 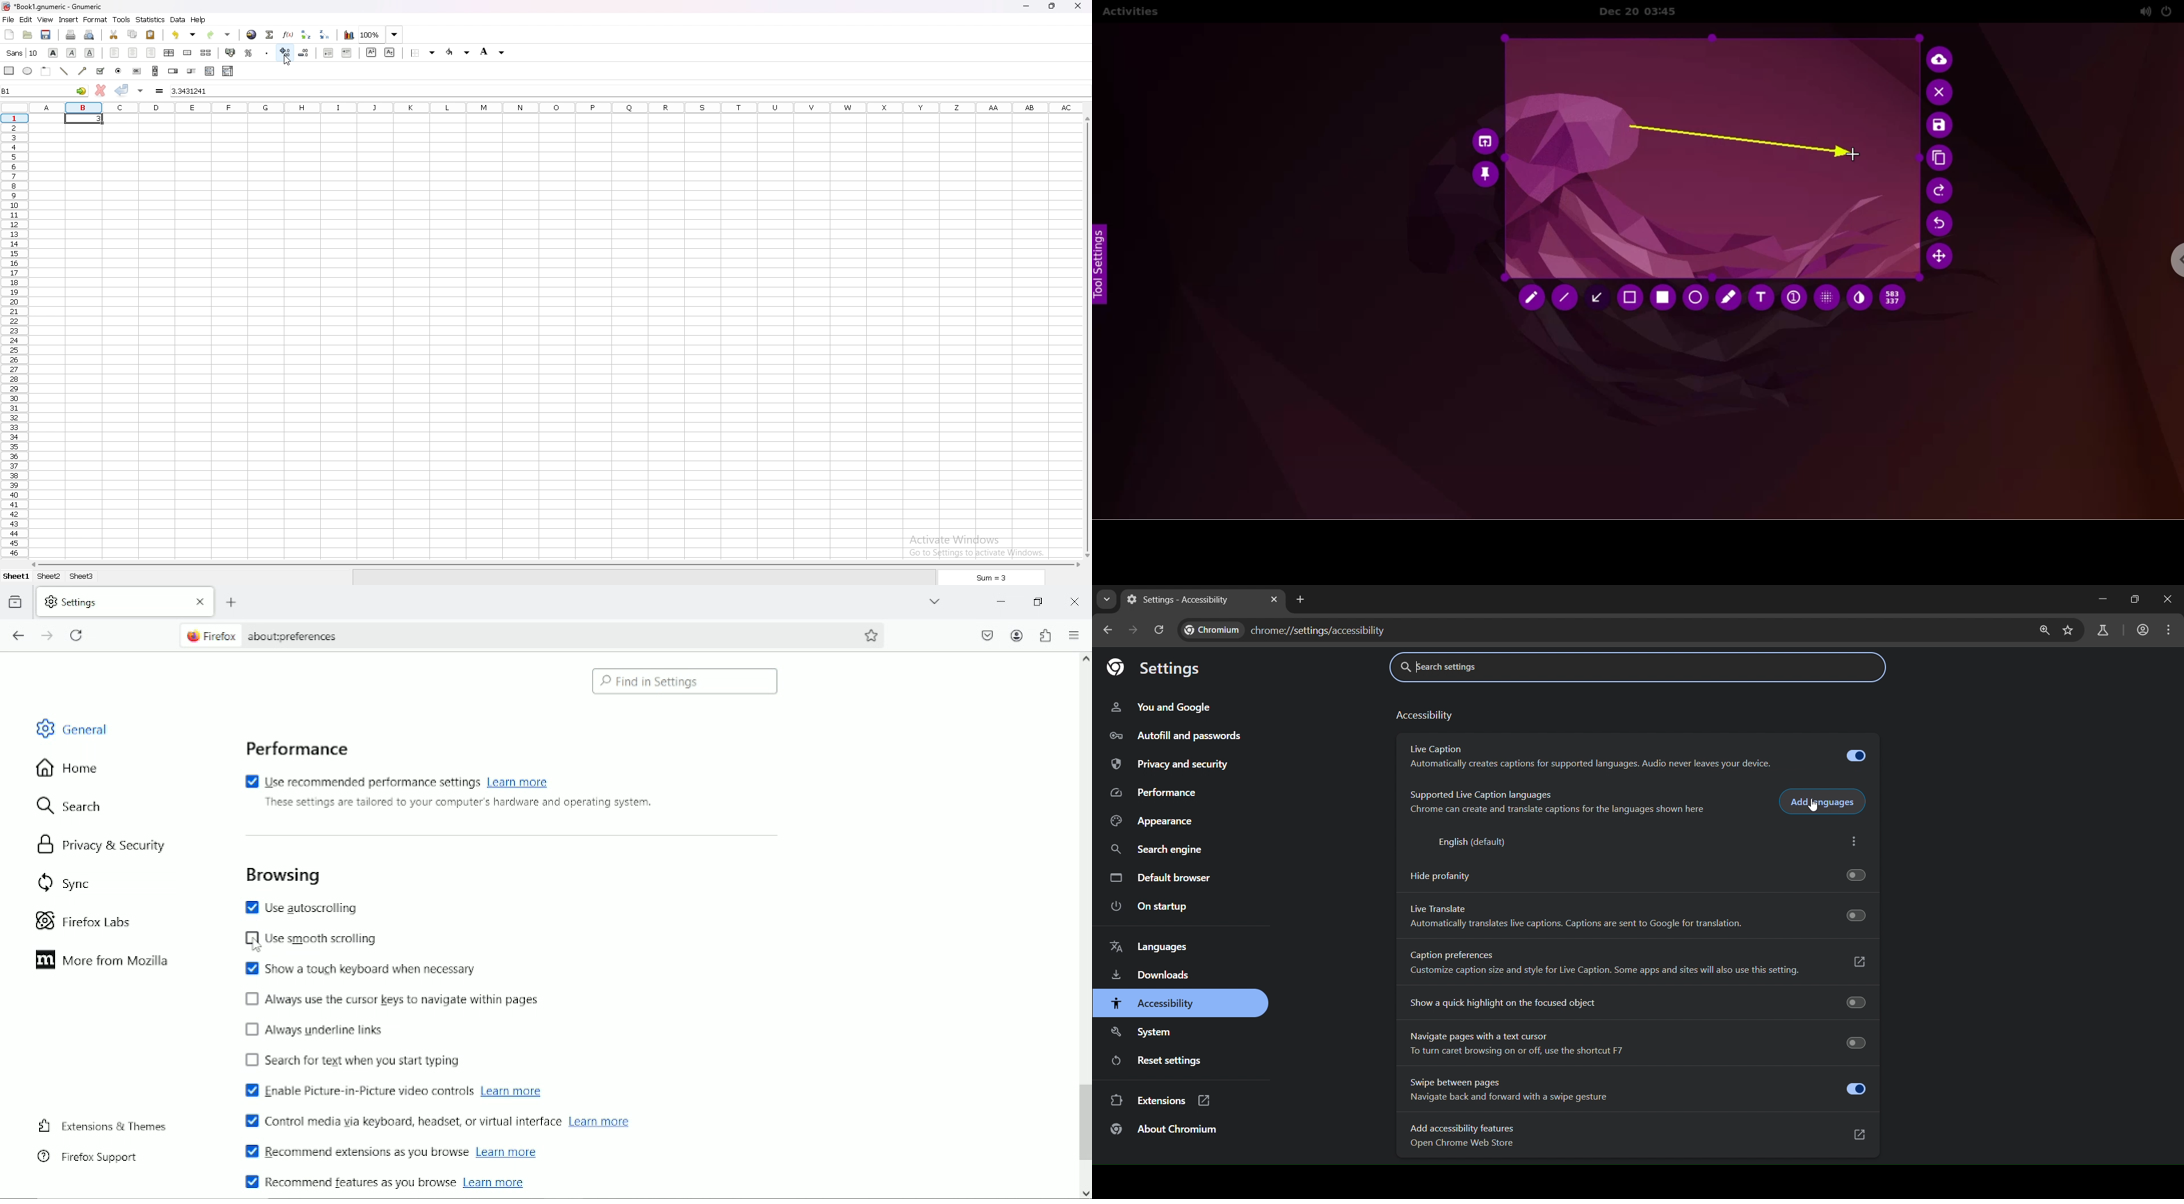 What do you see at coordinates (9, 71) in the screenshot?
I see `rectangle` at bounding box center [9, 71].